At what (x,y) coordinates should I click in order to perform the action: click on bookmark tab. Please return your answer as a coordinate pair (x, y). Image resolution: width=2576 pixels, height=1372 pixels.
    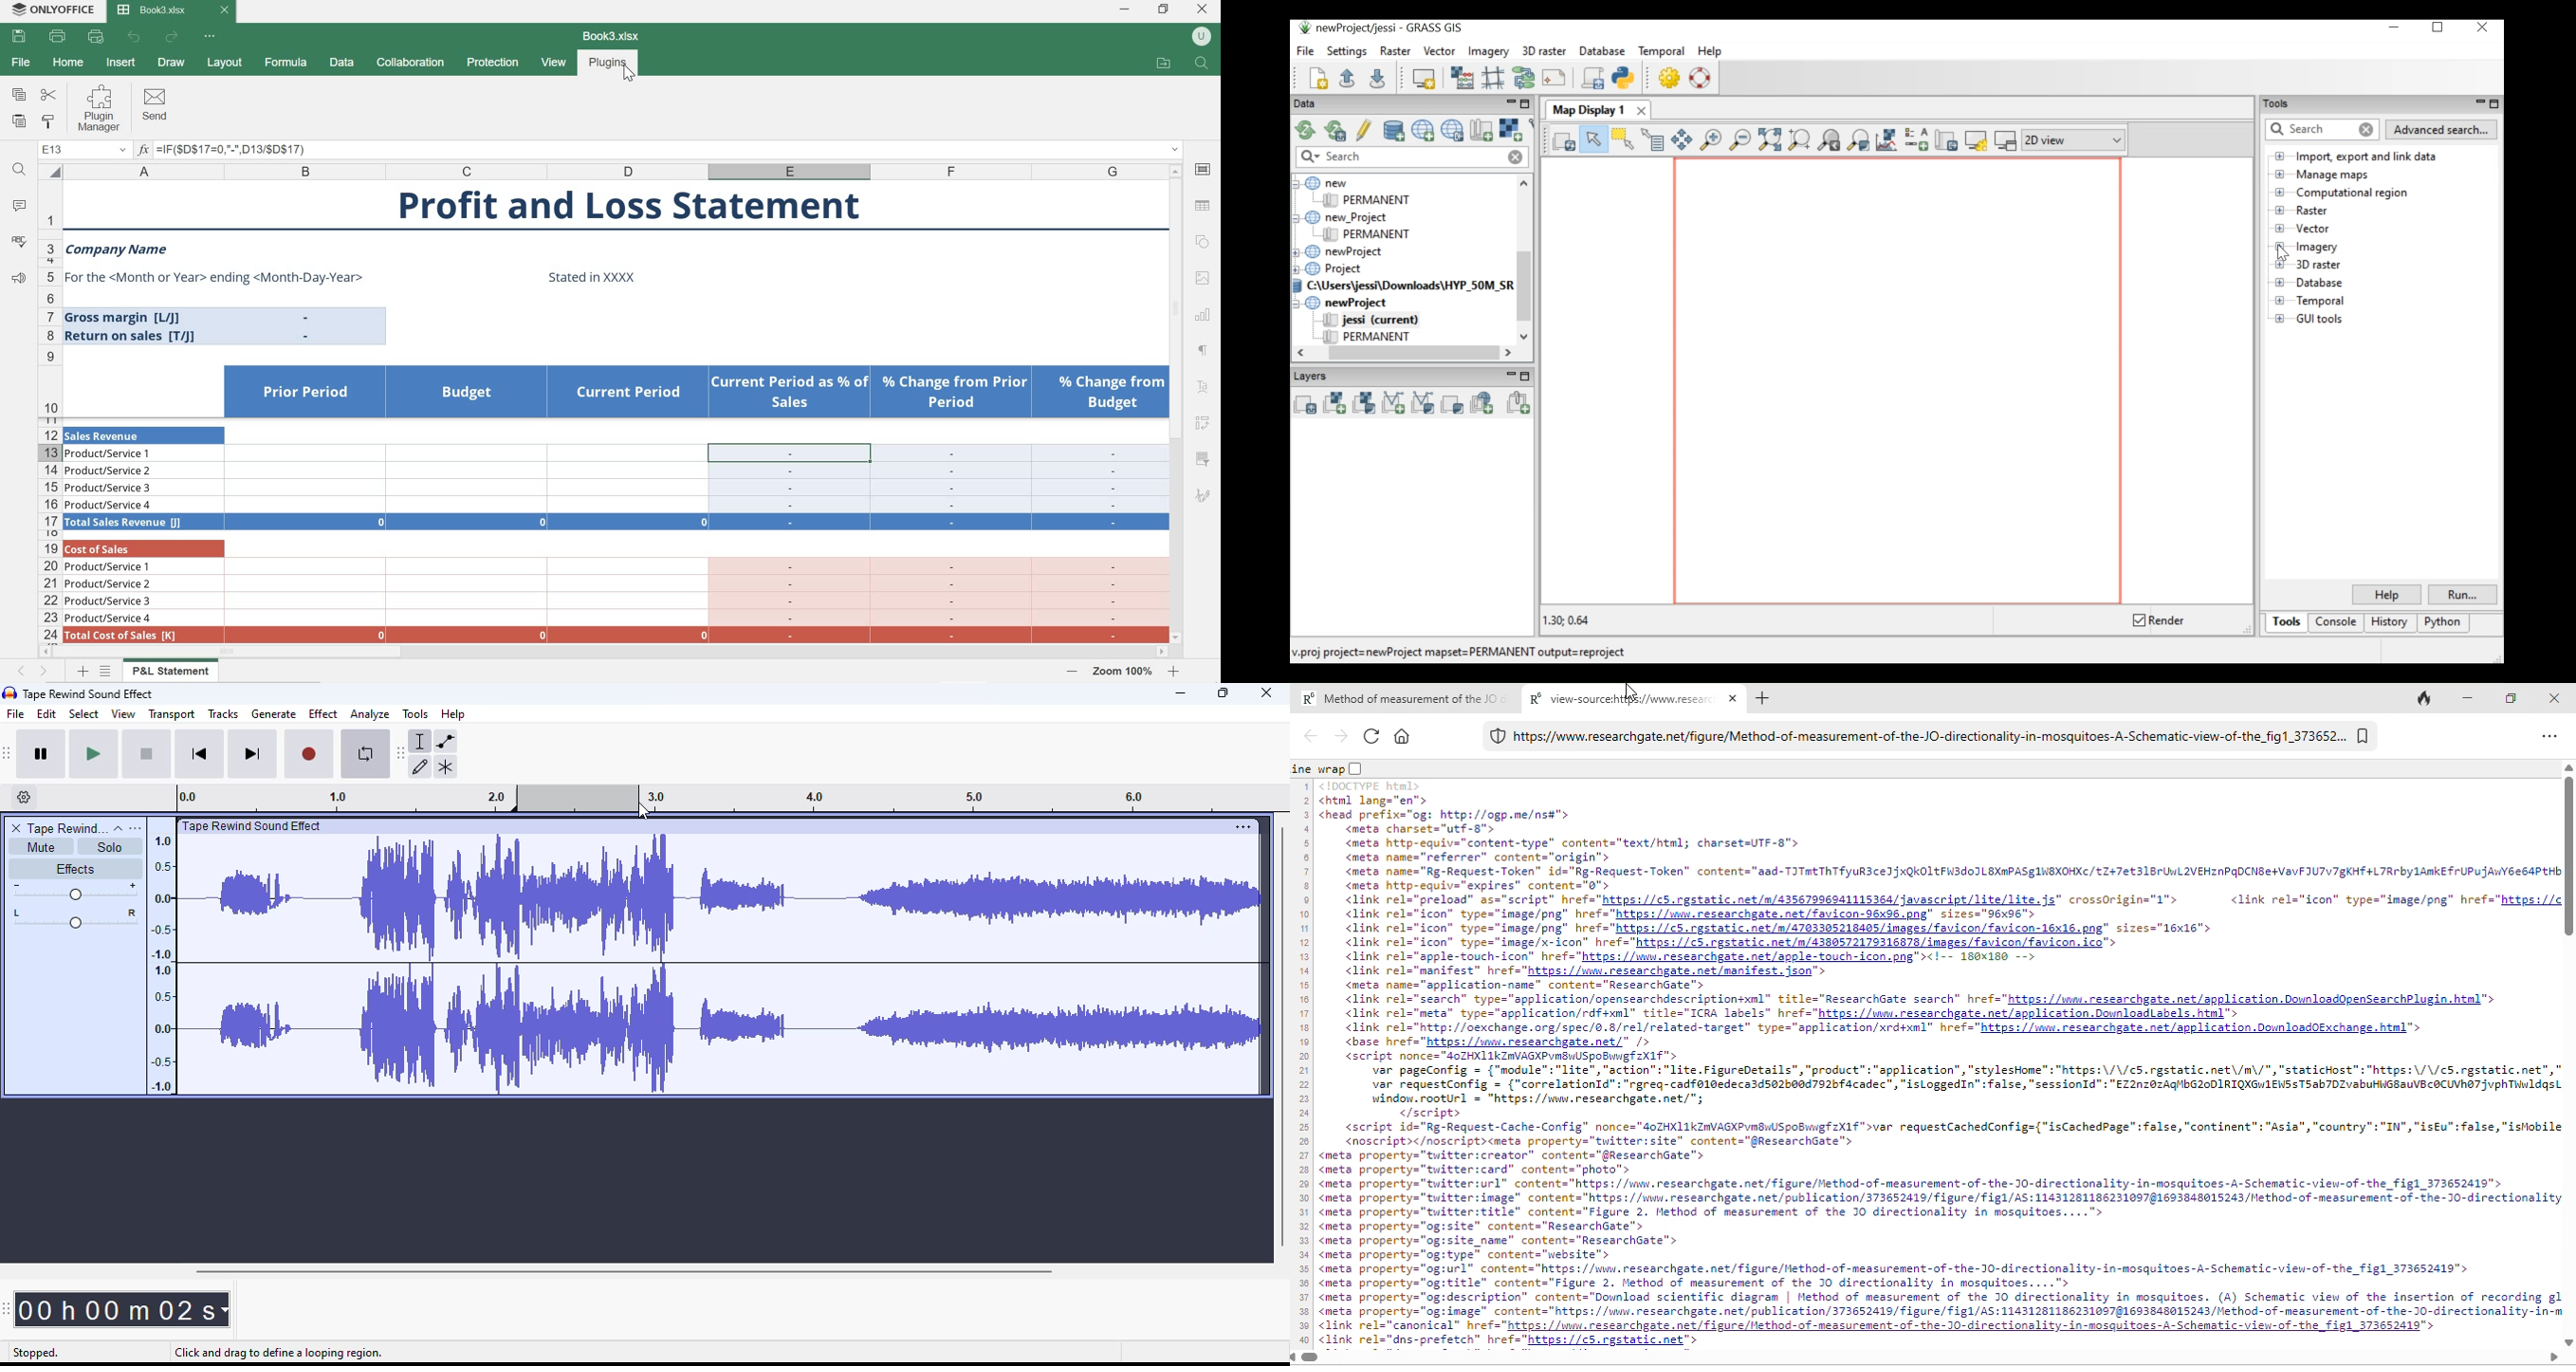
    Looking at the image, I should click on (2364, 735).